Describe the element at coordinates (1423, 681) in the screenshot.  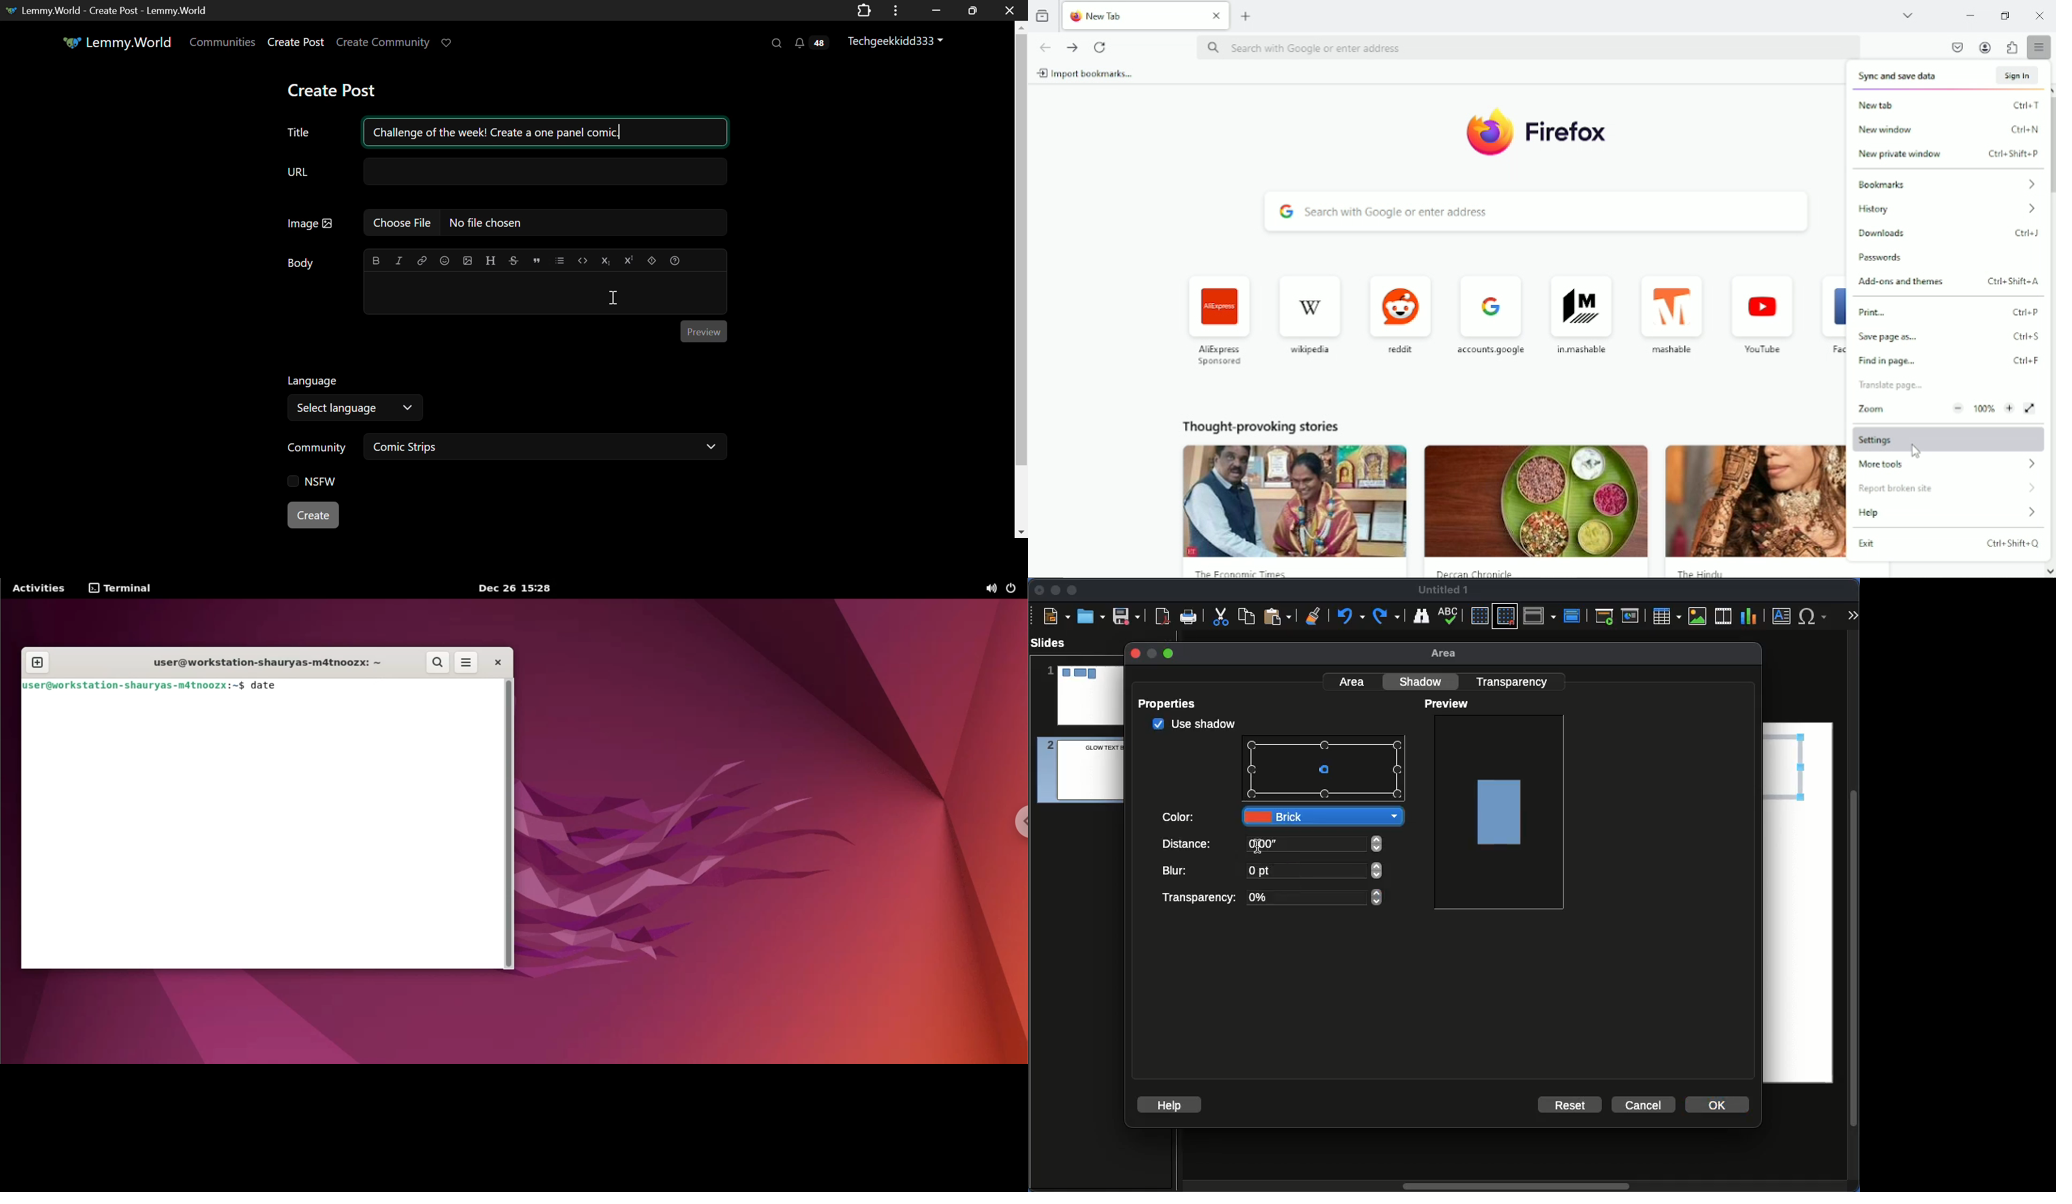
I see `Shadow` at that location.